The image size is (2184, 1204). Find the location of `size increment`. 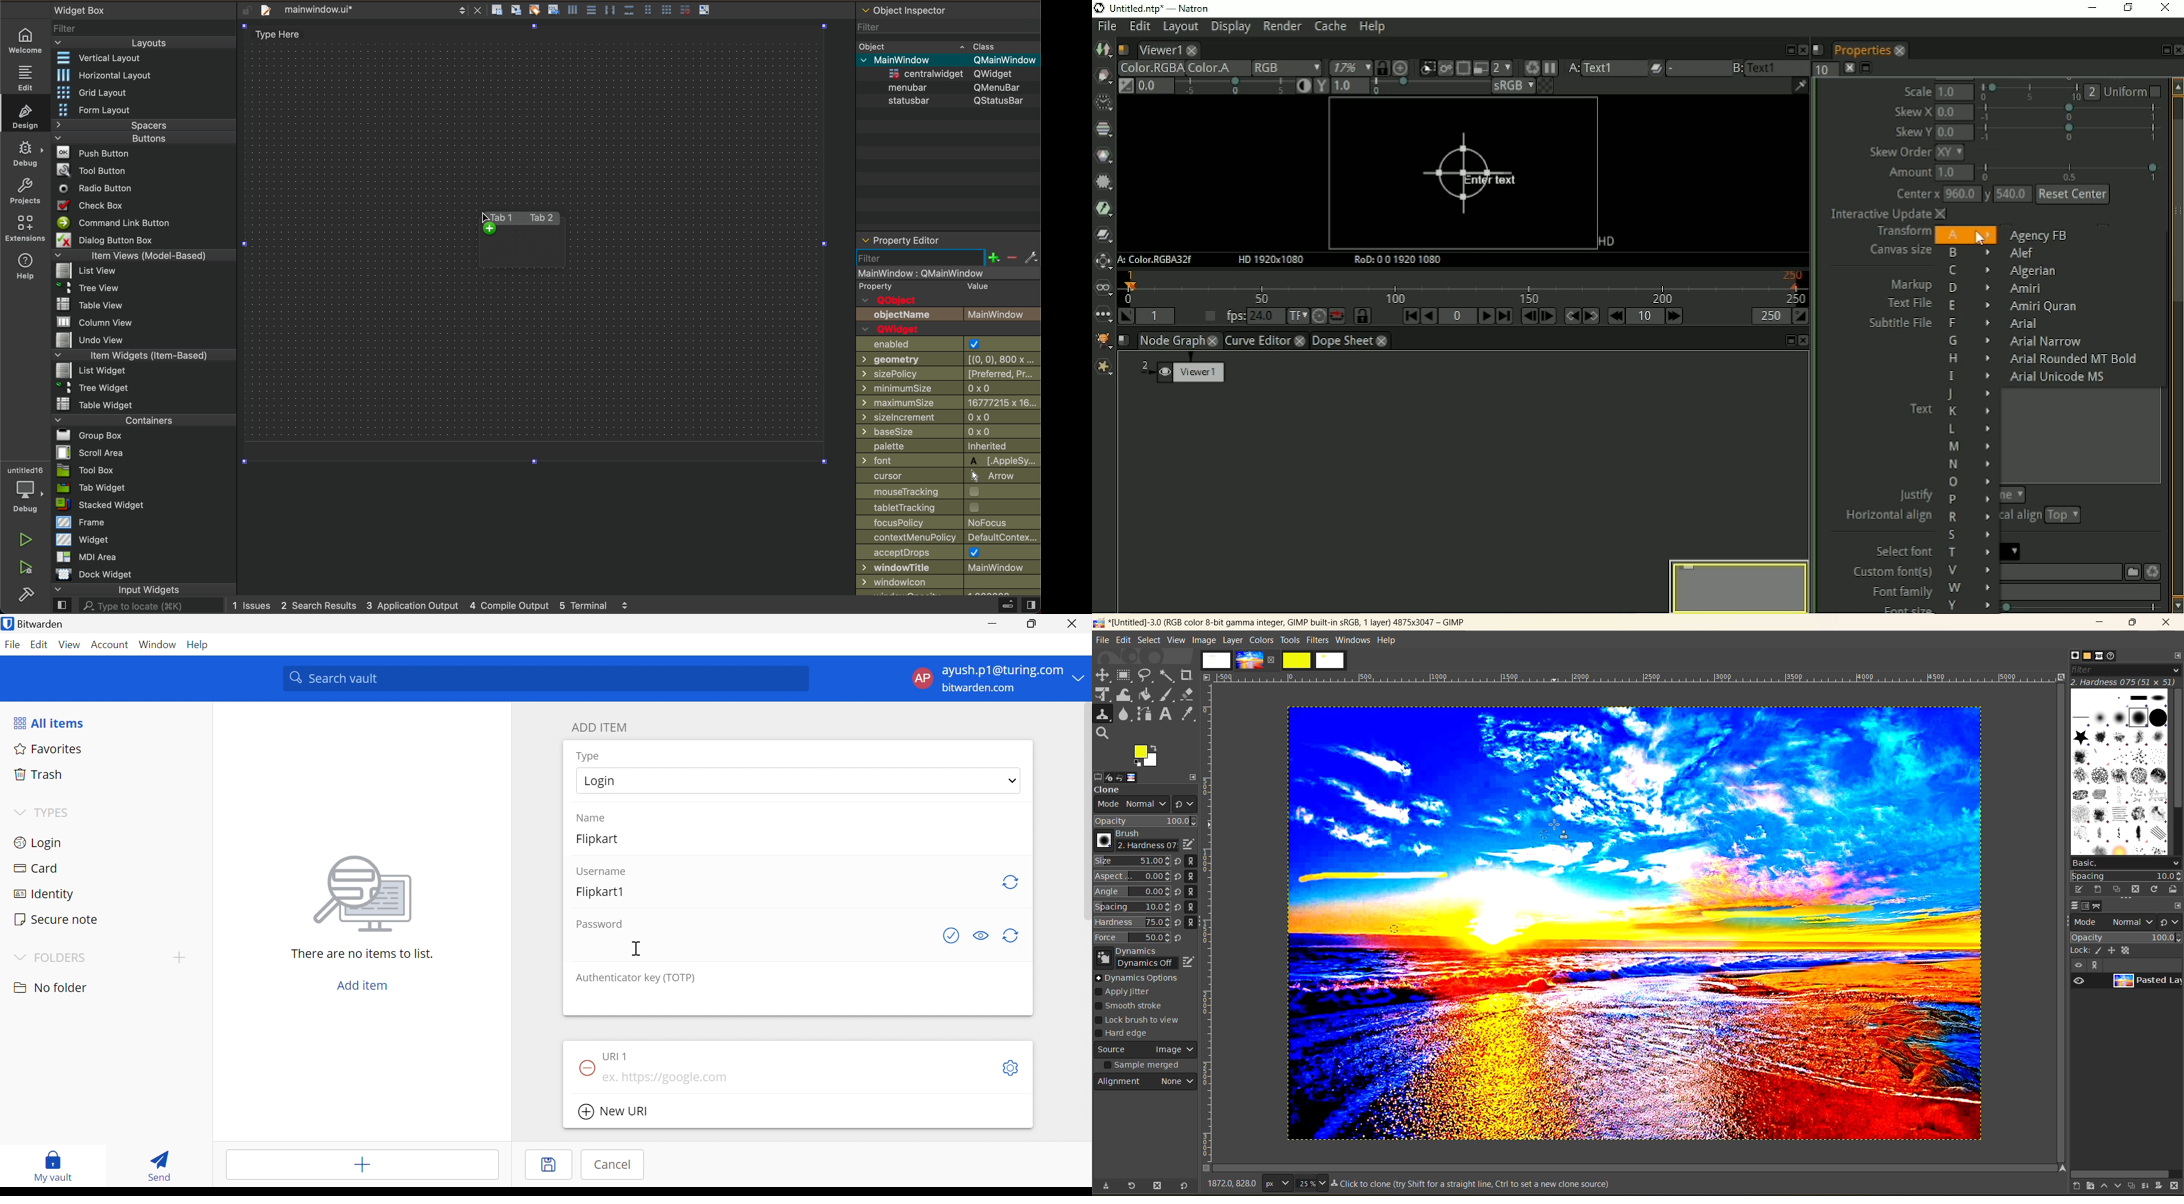

size increment is located at coordinates (948, 418).